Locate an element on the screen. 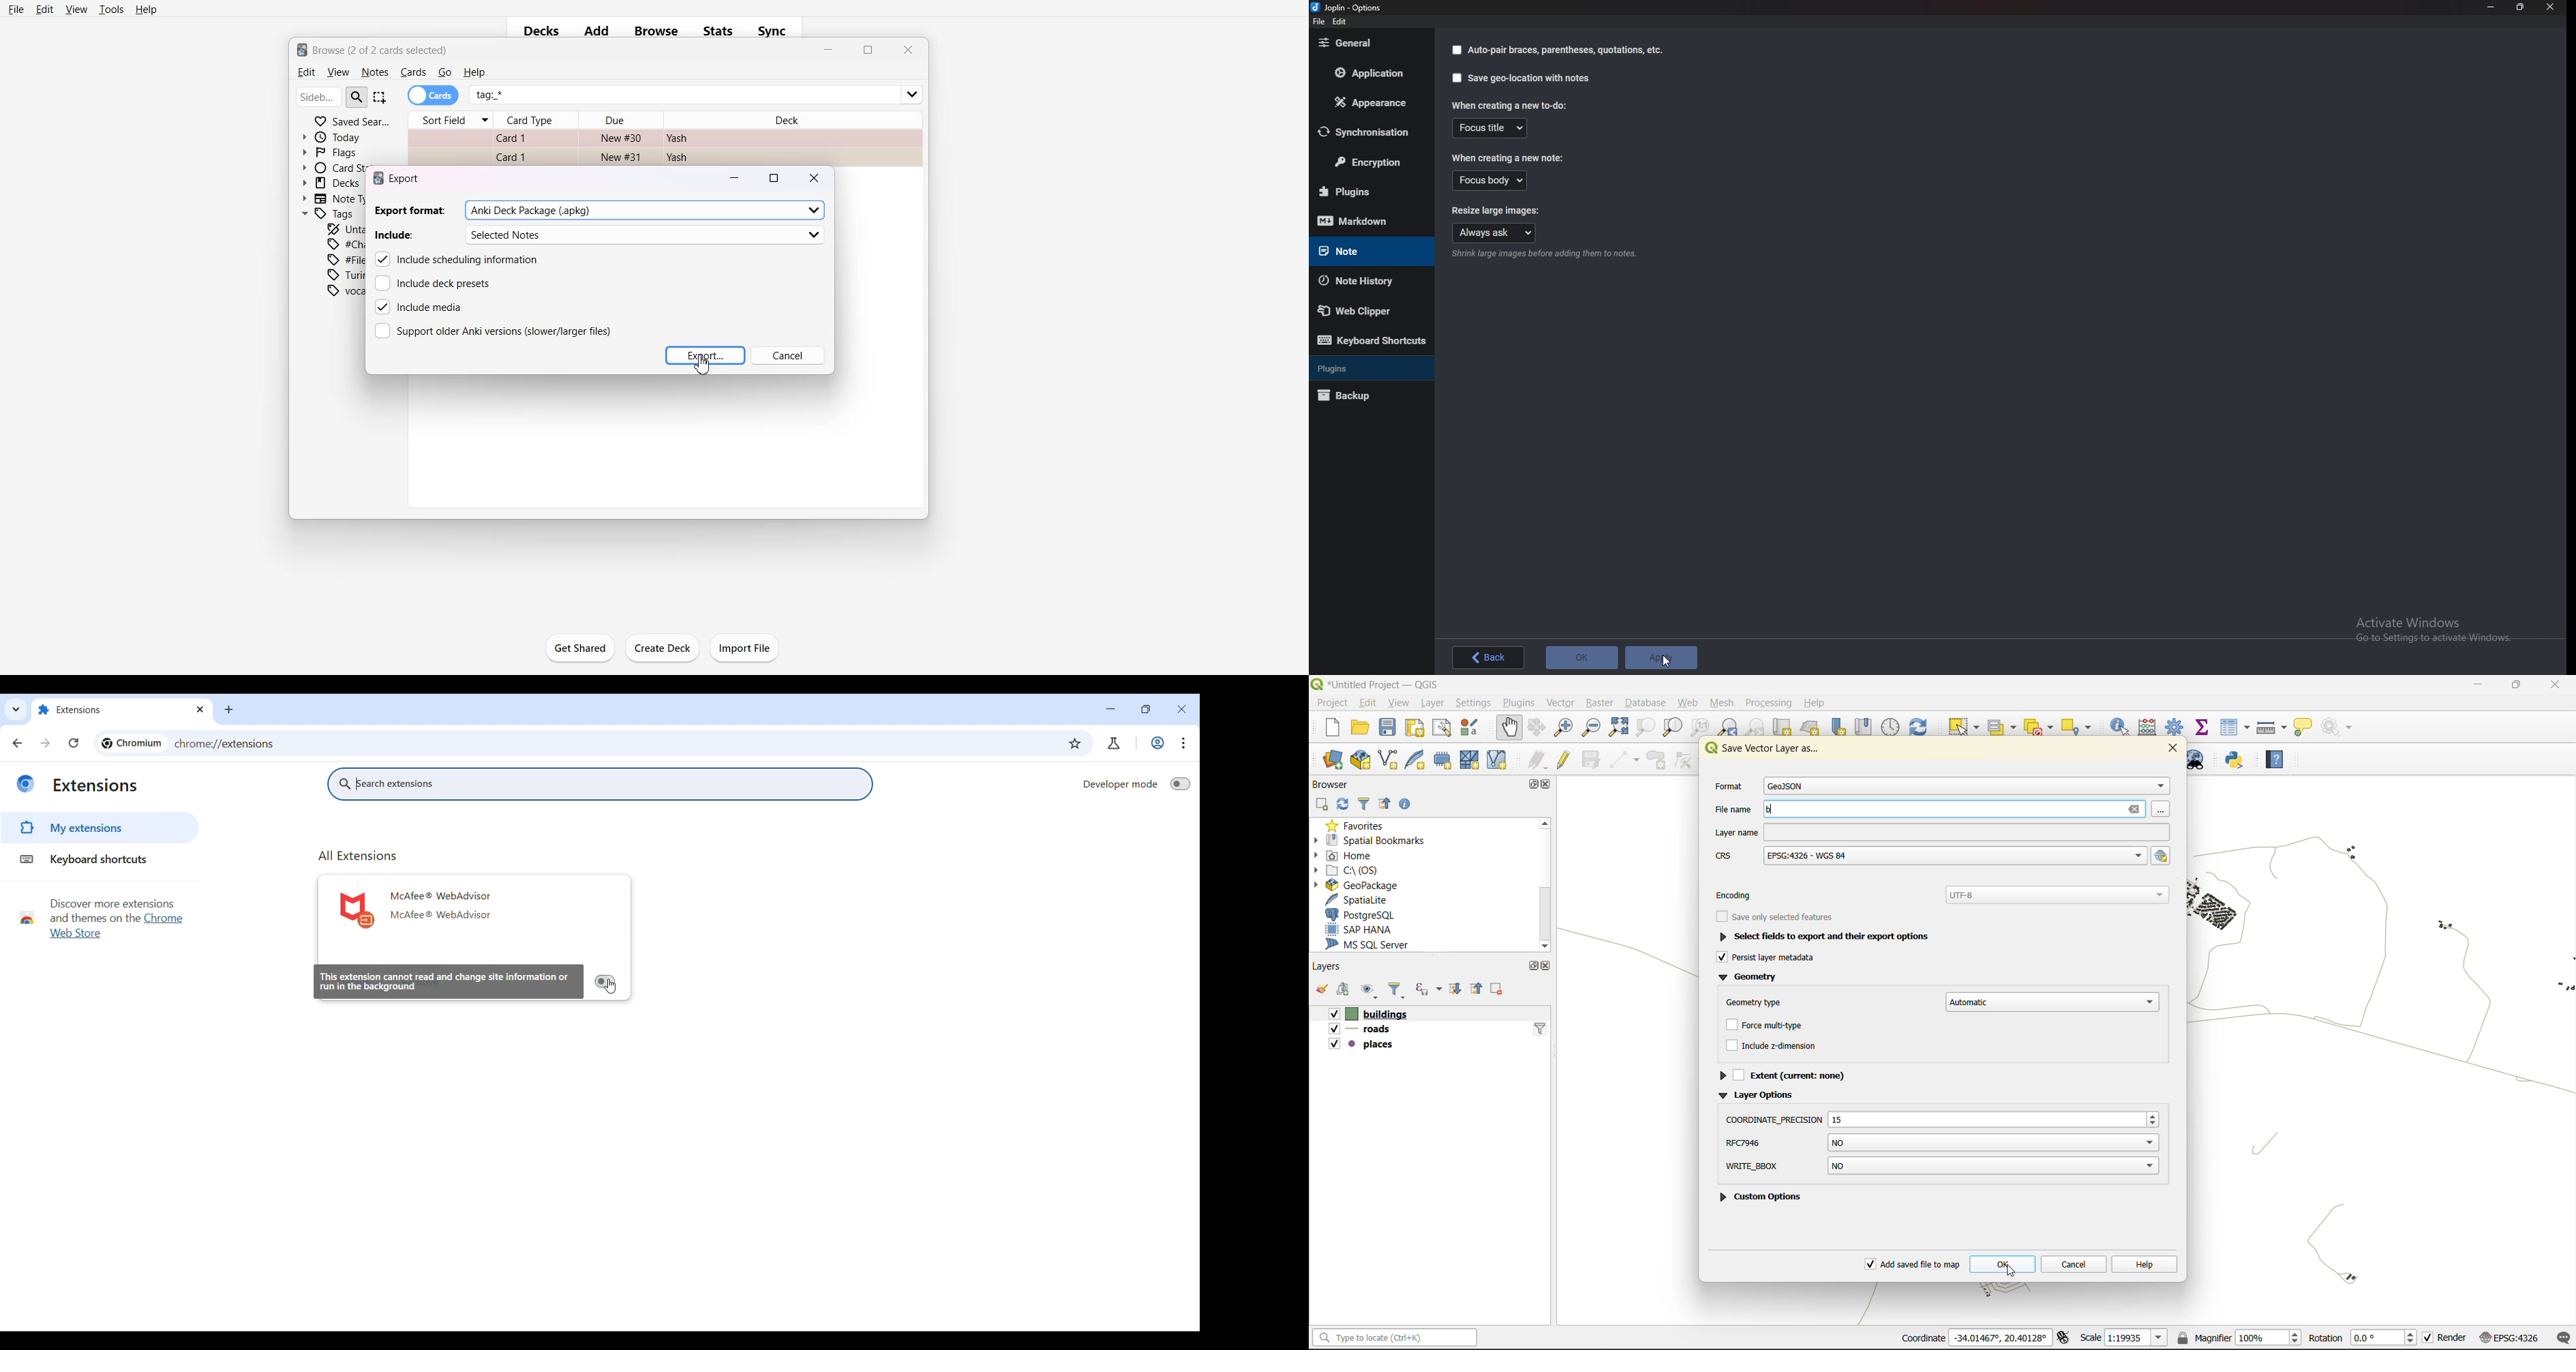 Image resolution: width=2576 pixels, height=1372 pixels. Note history is located at coordinates (1363, 280).